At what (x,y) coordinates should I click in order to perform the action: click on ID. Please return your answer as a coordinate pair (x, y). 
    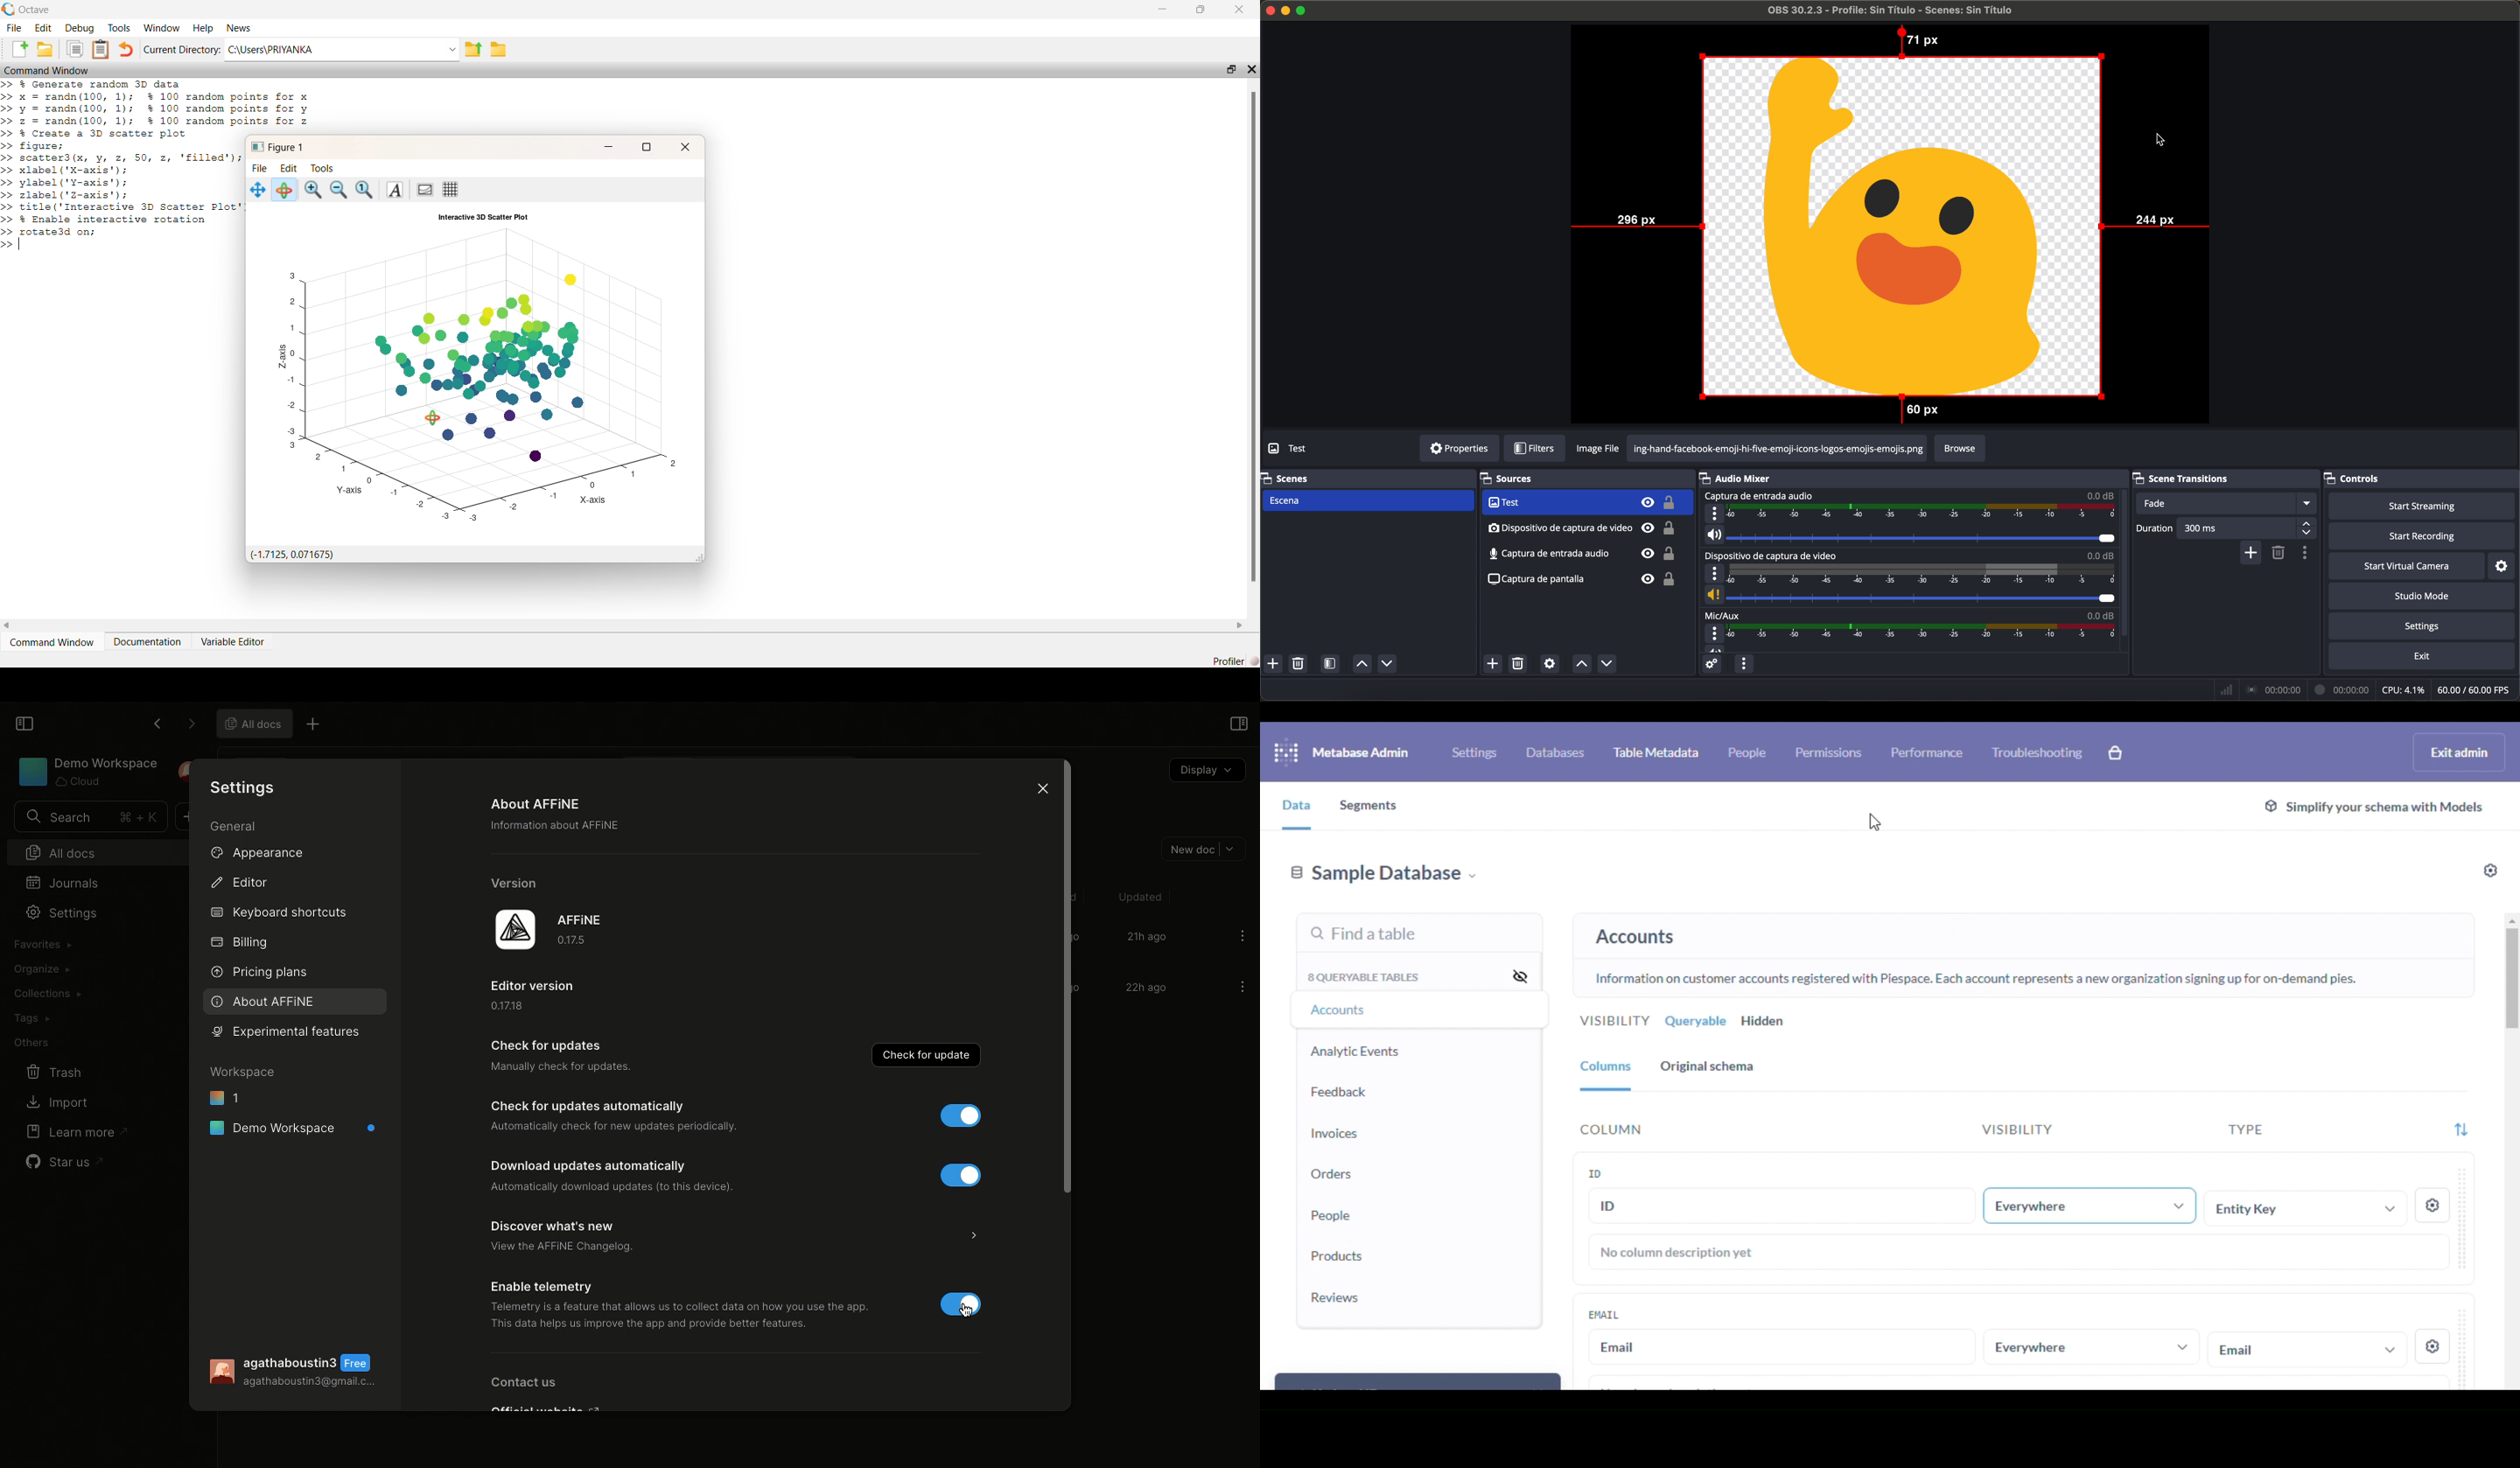
    Looking at the image, I should click on (1781, 1205).